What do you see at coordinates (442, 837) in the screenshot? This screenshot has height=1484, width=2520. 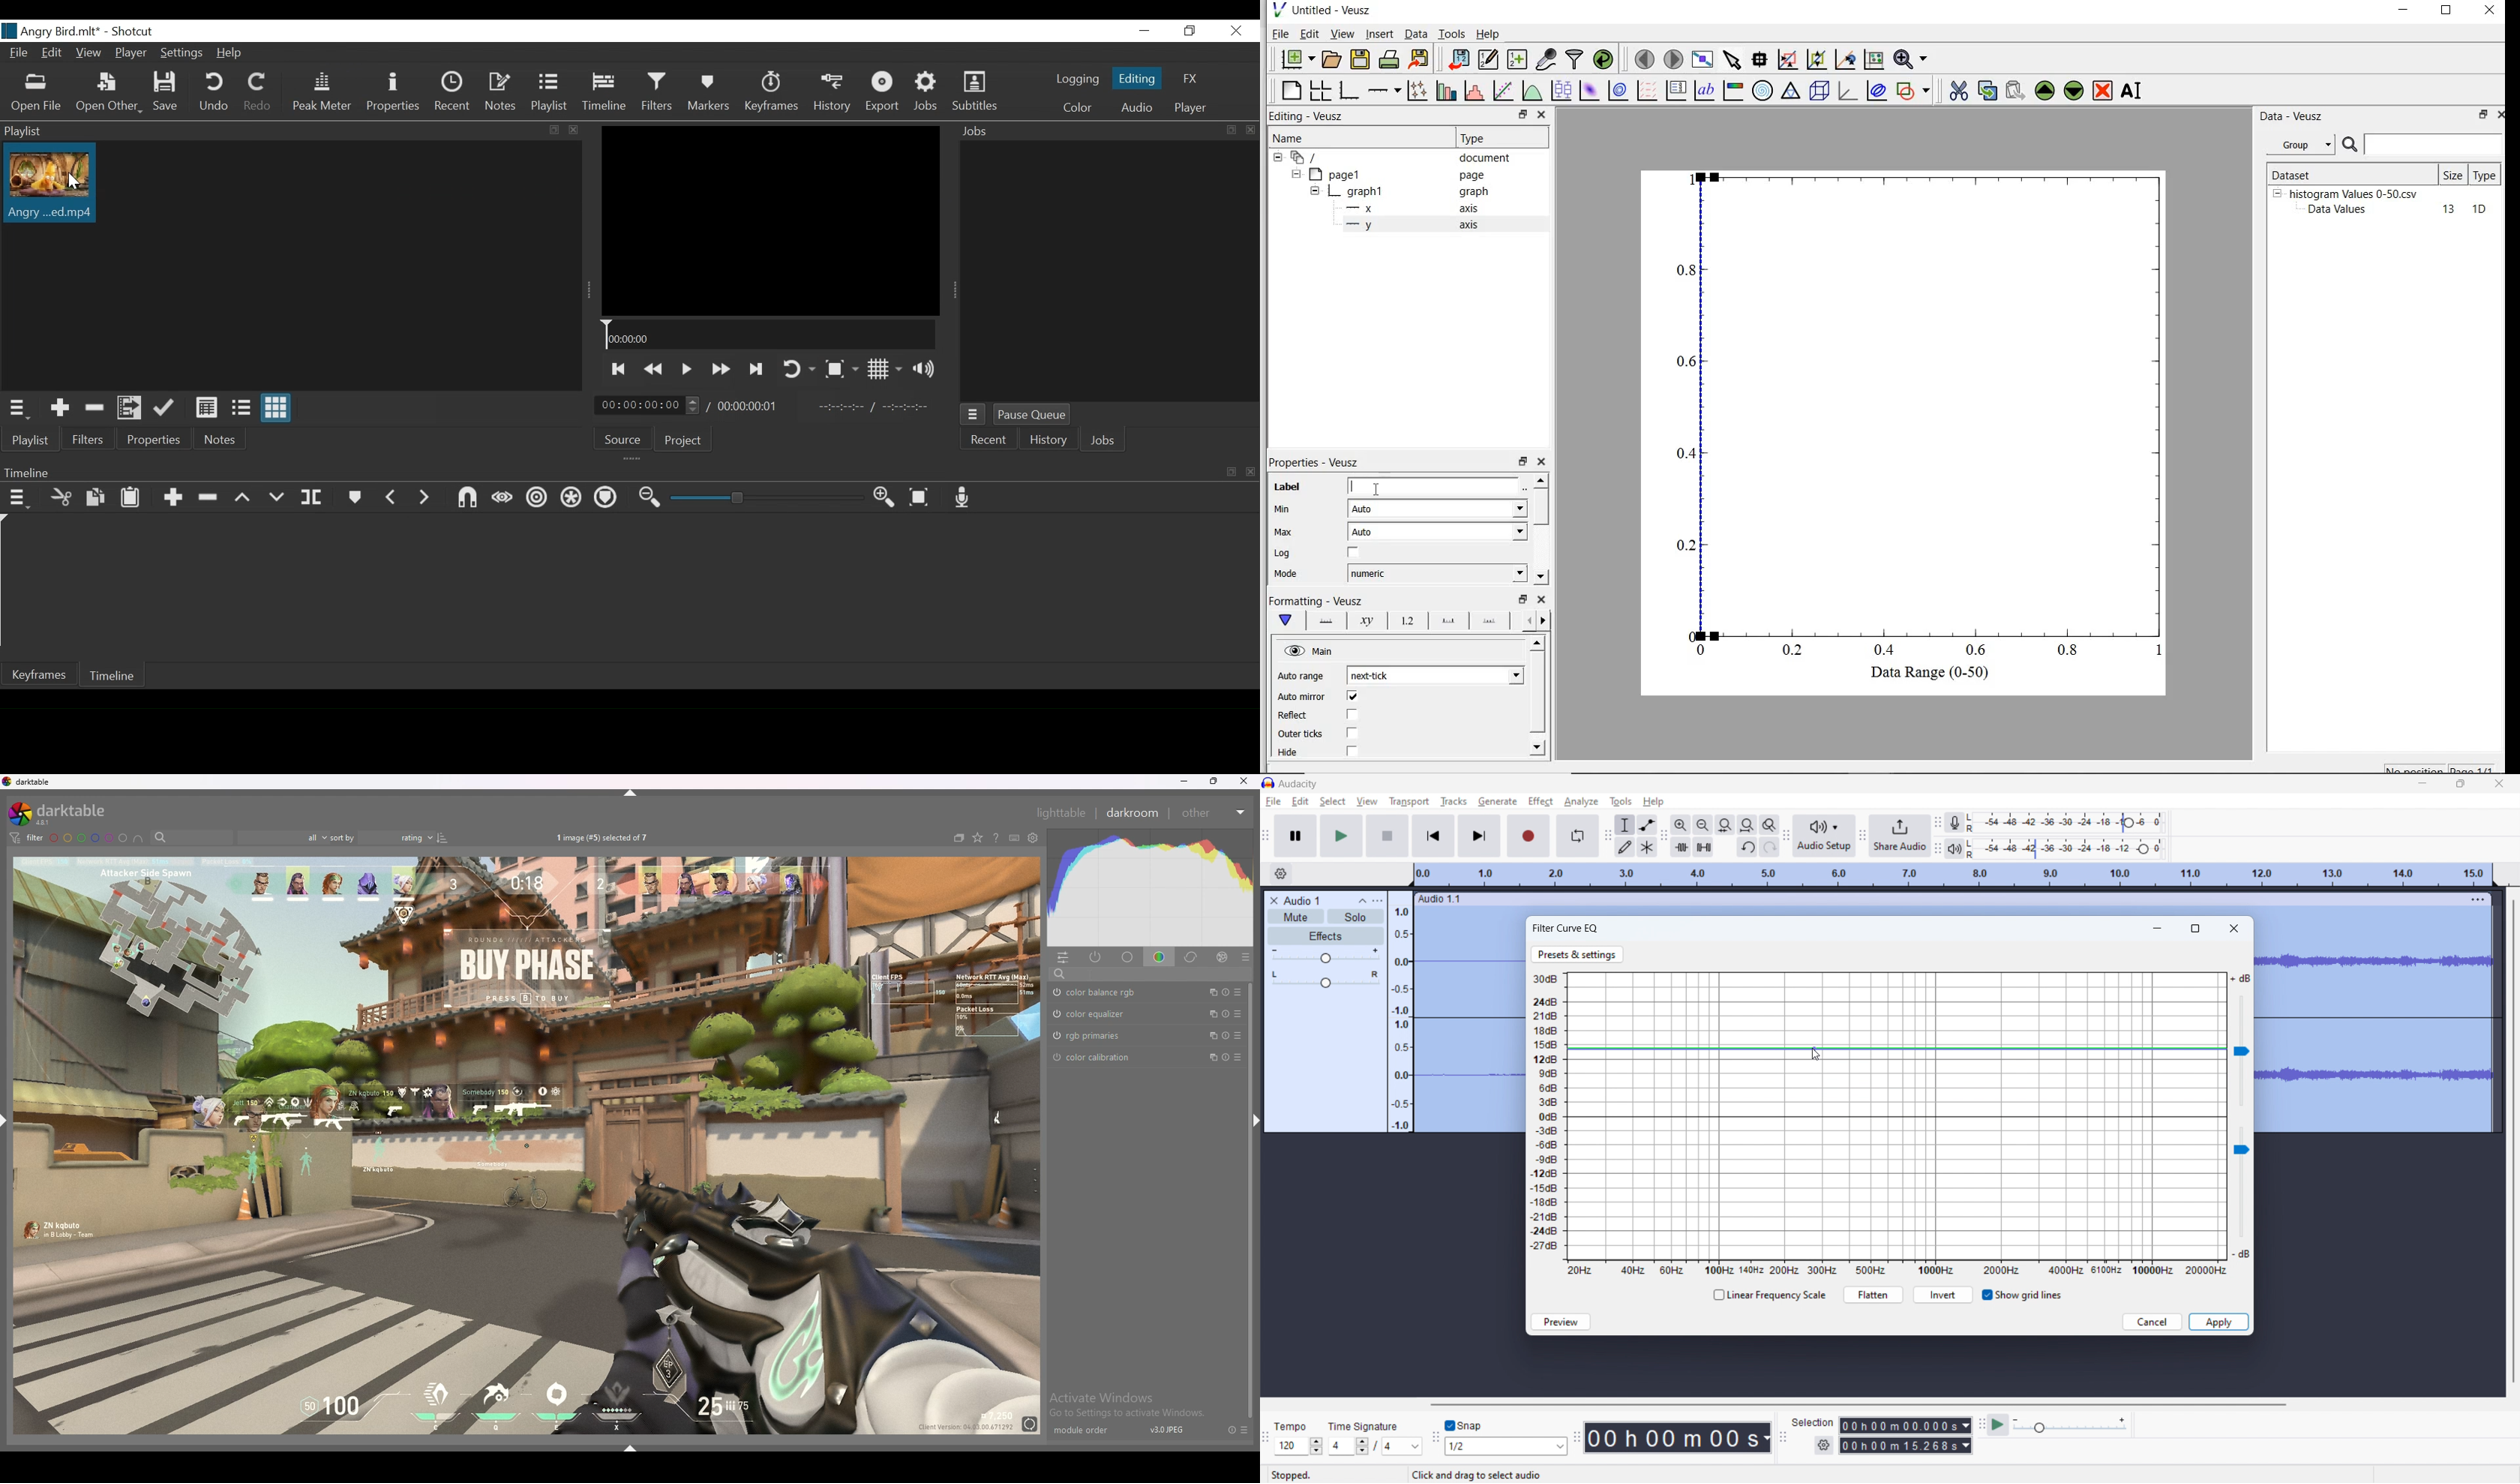 I see `reverse sort` at bounding box center [442, 837].